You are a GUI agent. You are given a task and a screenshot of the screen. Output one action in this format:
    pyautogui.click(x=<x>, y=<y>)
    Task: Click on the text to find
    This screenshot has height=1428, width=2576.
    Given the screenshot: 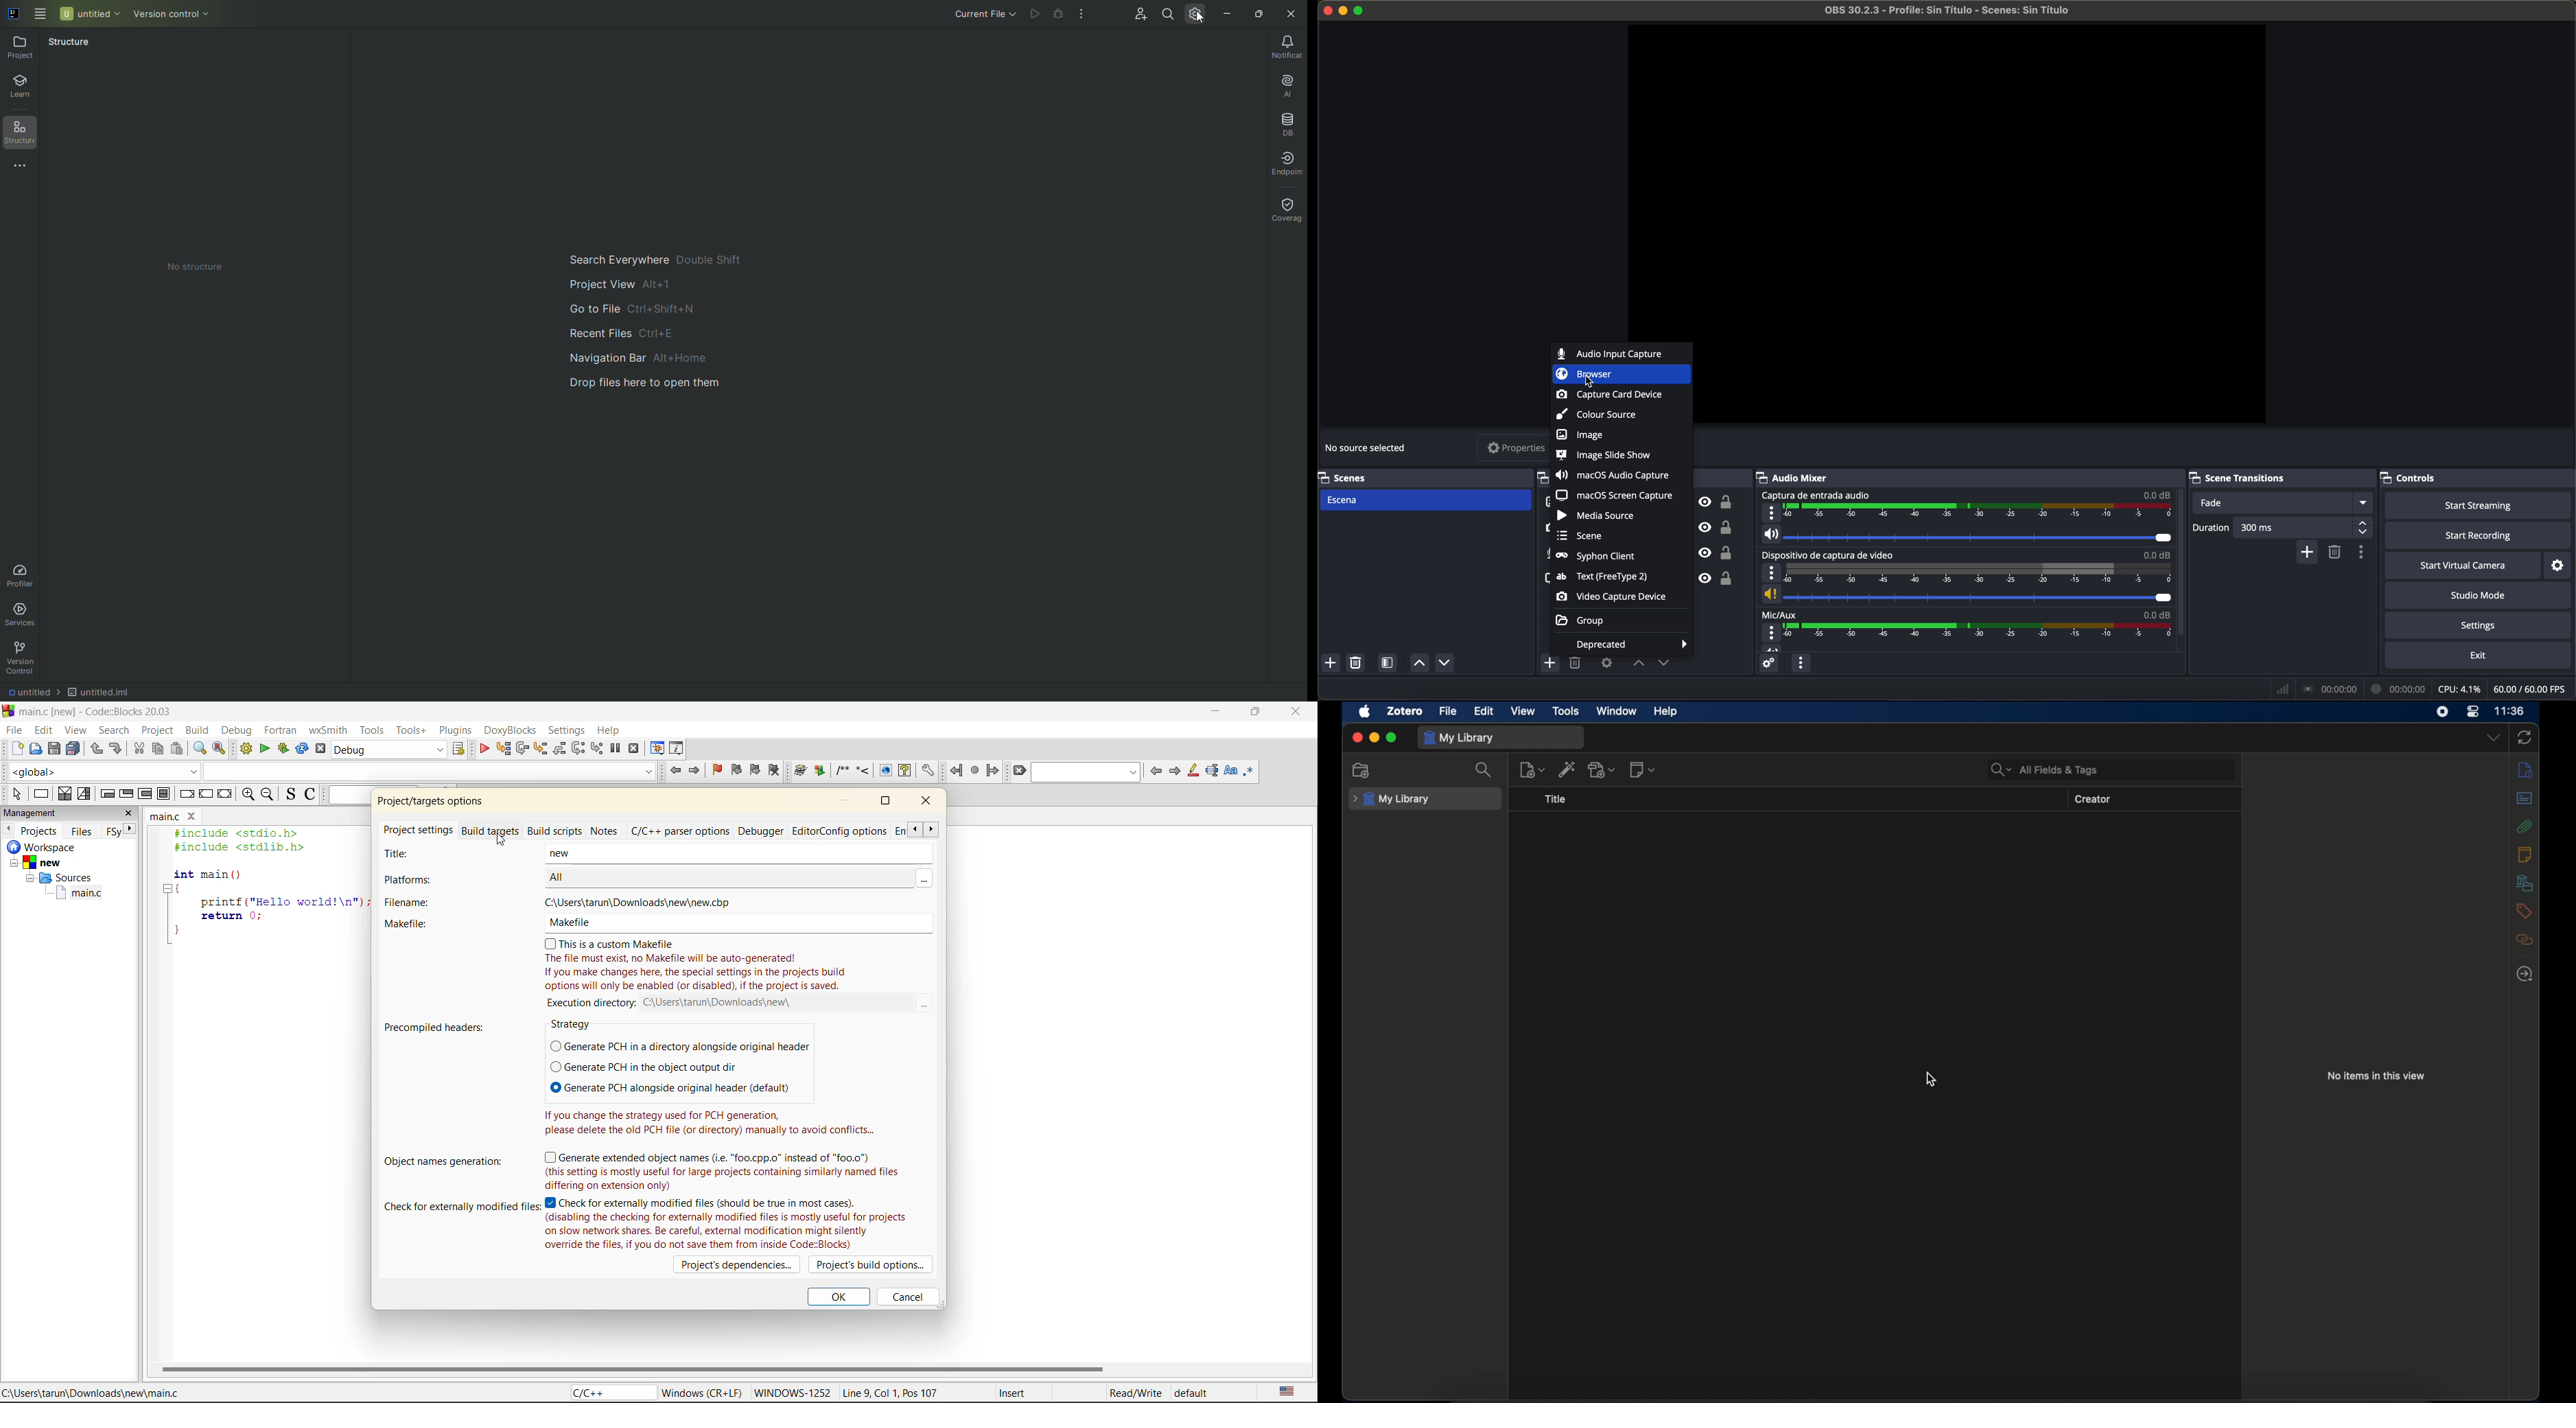 What is the action you would take?
    pyautogui.click(x=1087, y=772)
    